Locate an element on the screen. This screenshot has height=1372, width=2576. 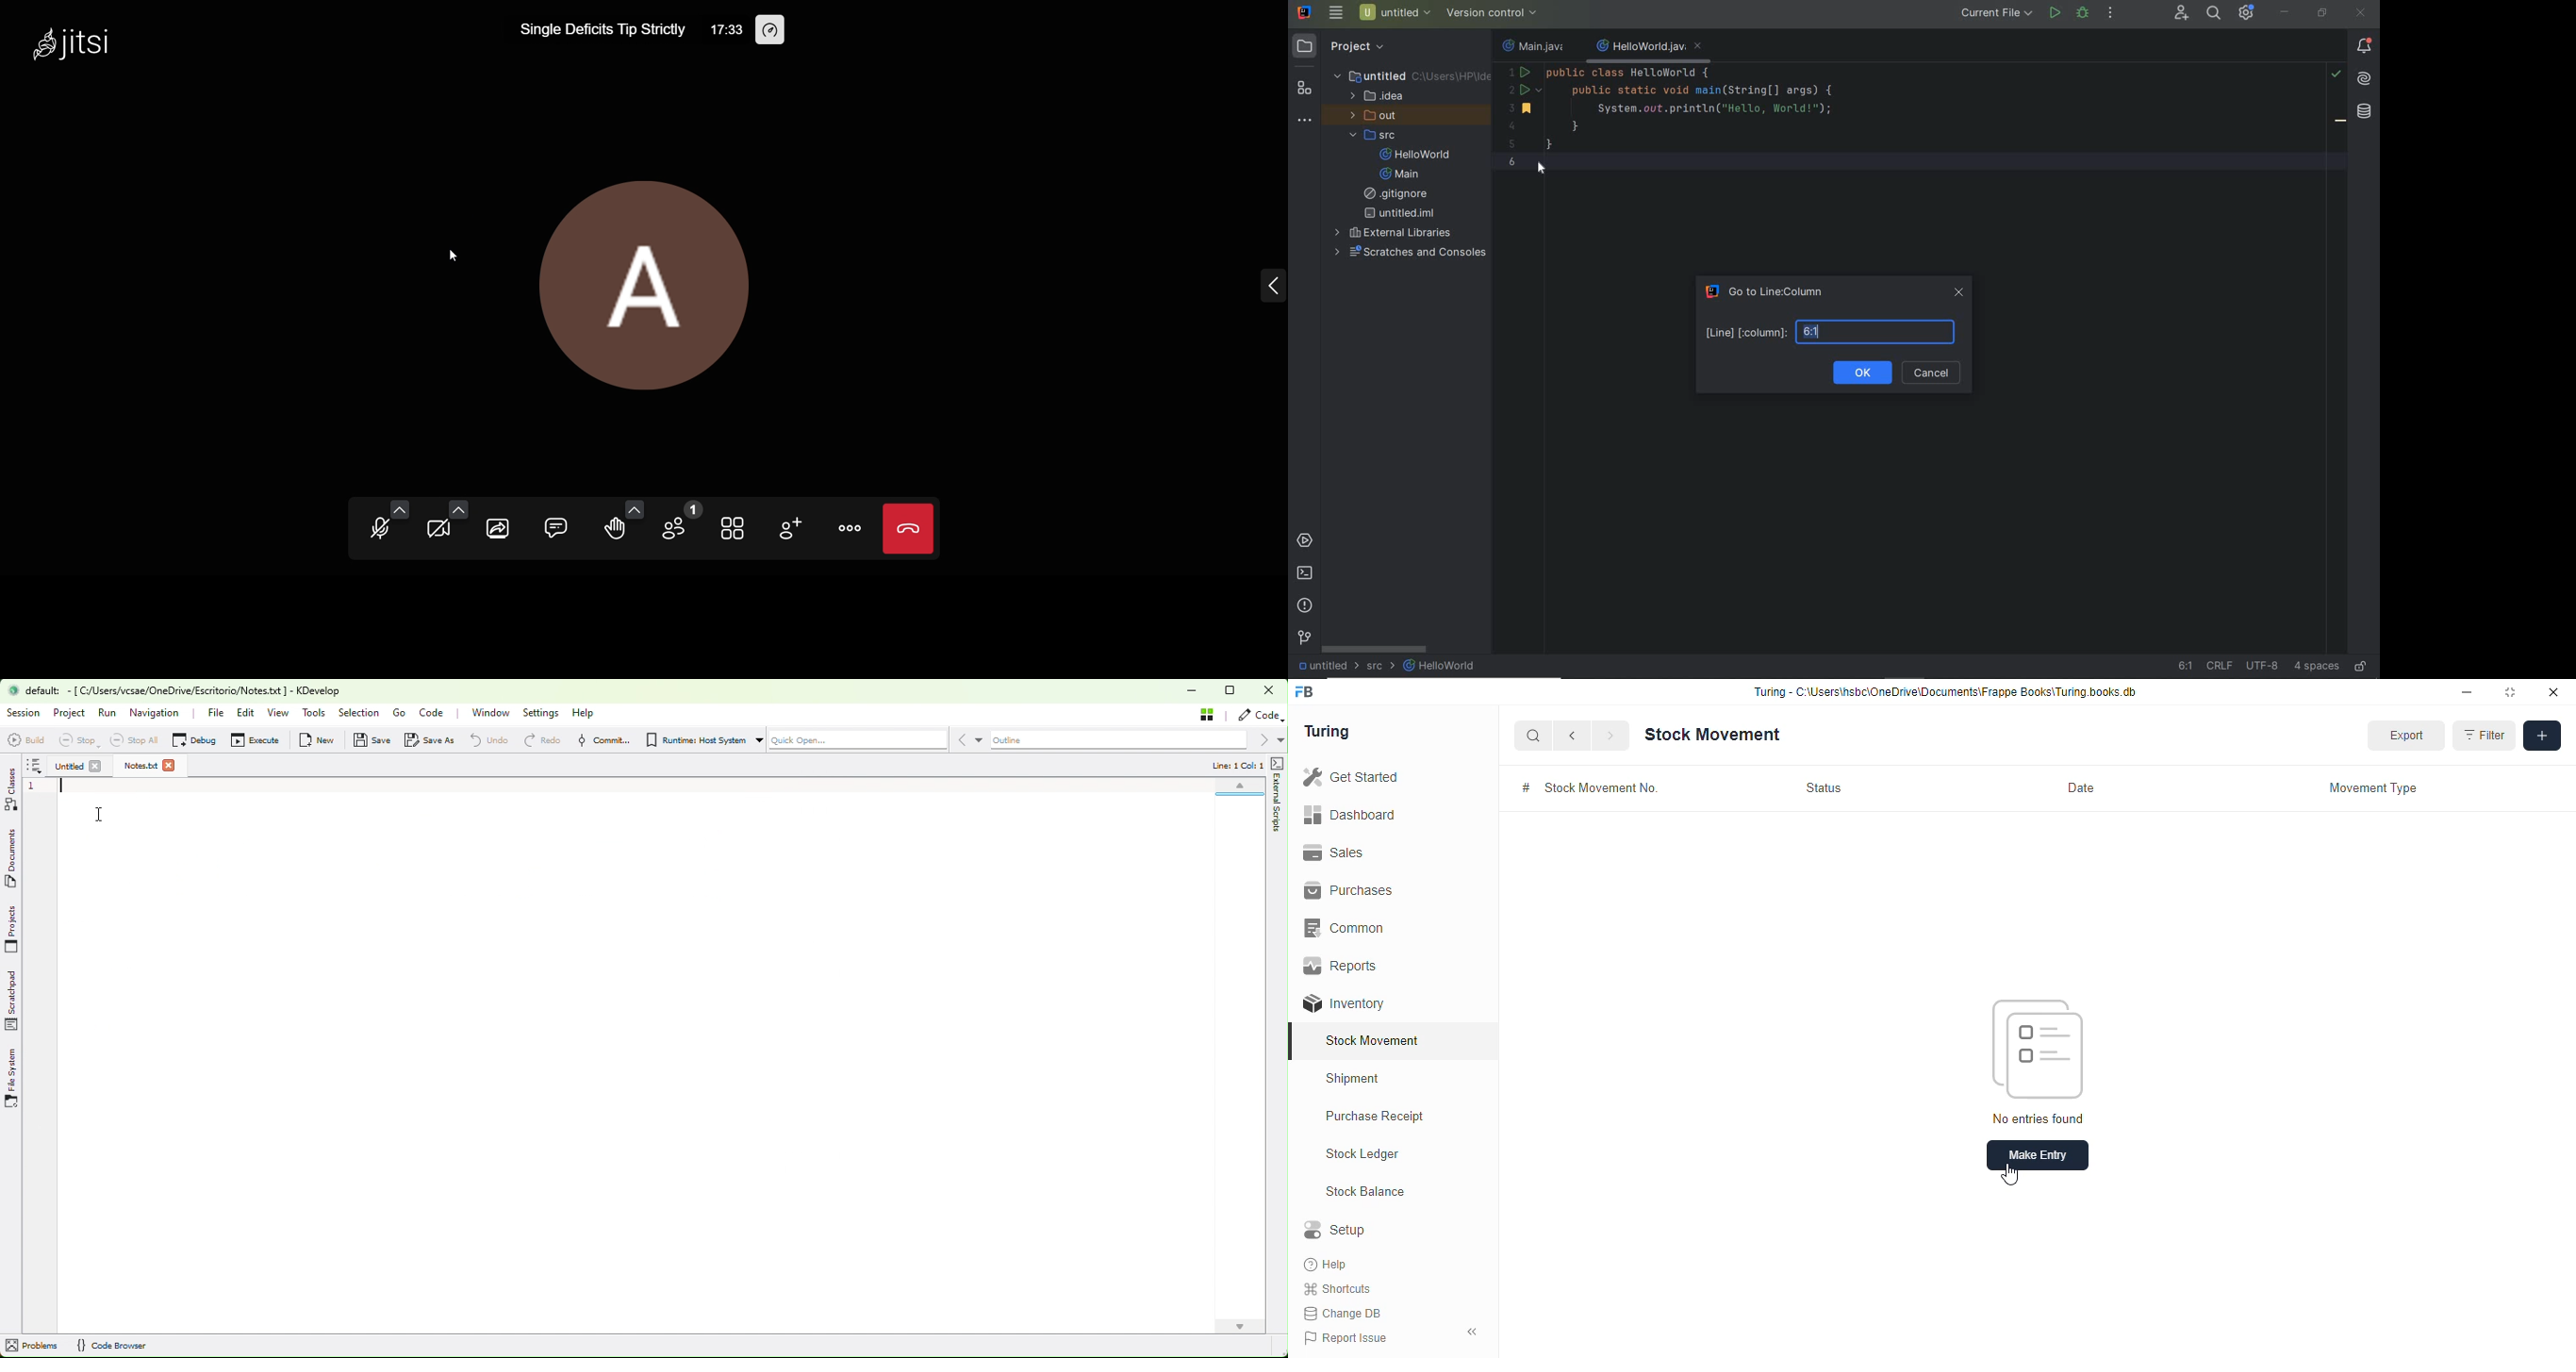
main menu is located at coordinates (1336, 12).